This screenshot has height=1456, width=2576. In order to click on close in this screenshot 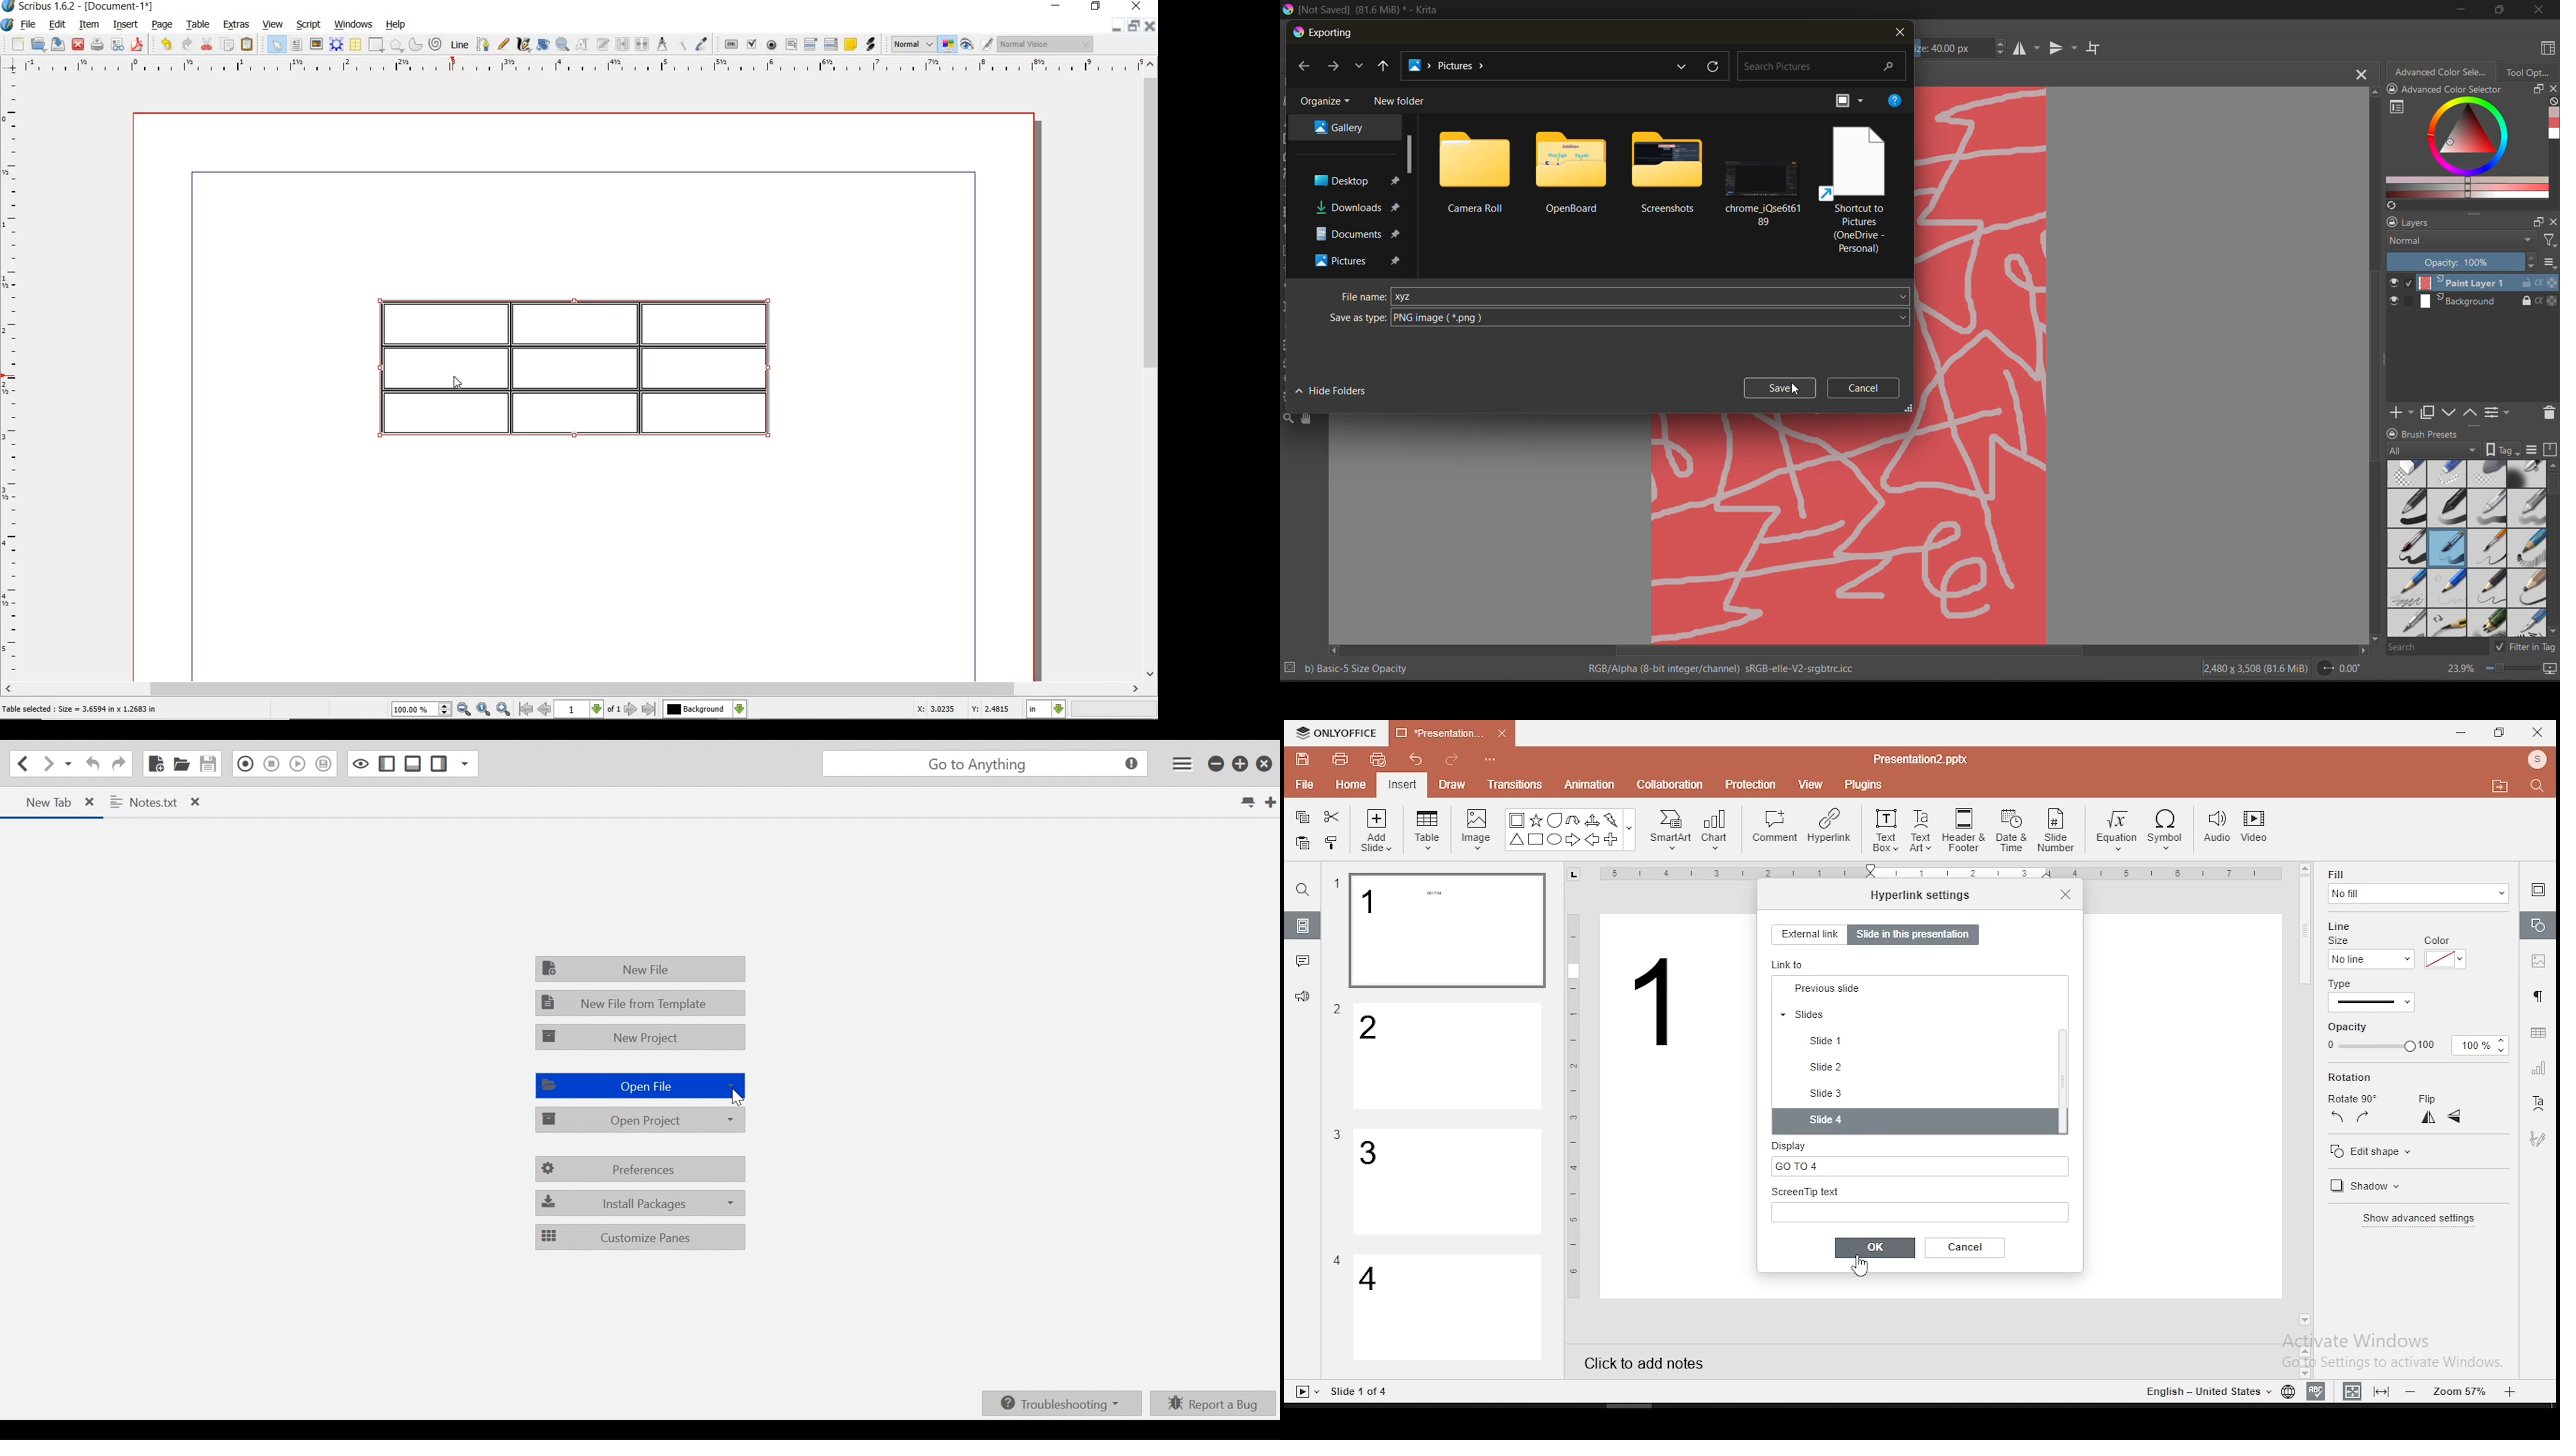, I will do `click(79, 44)`.